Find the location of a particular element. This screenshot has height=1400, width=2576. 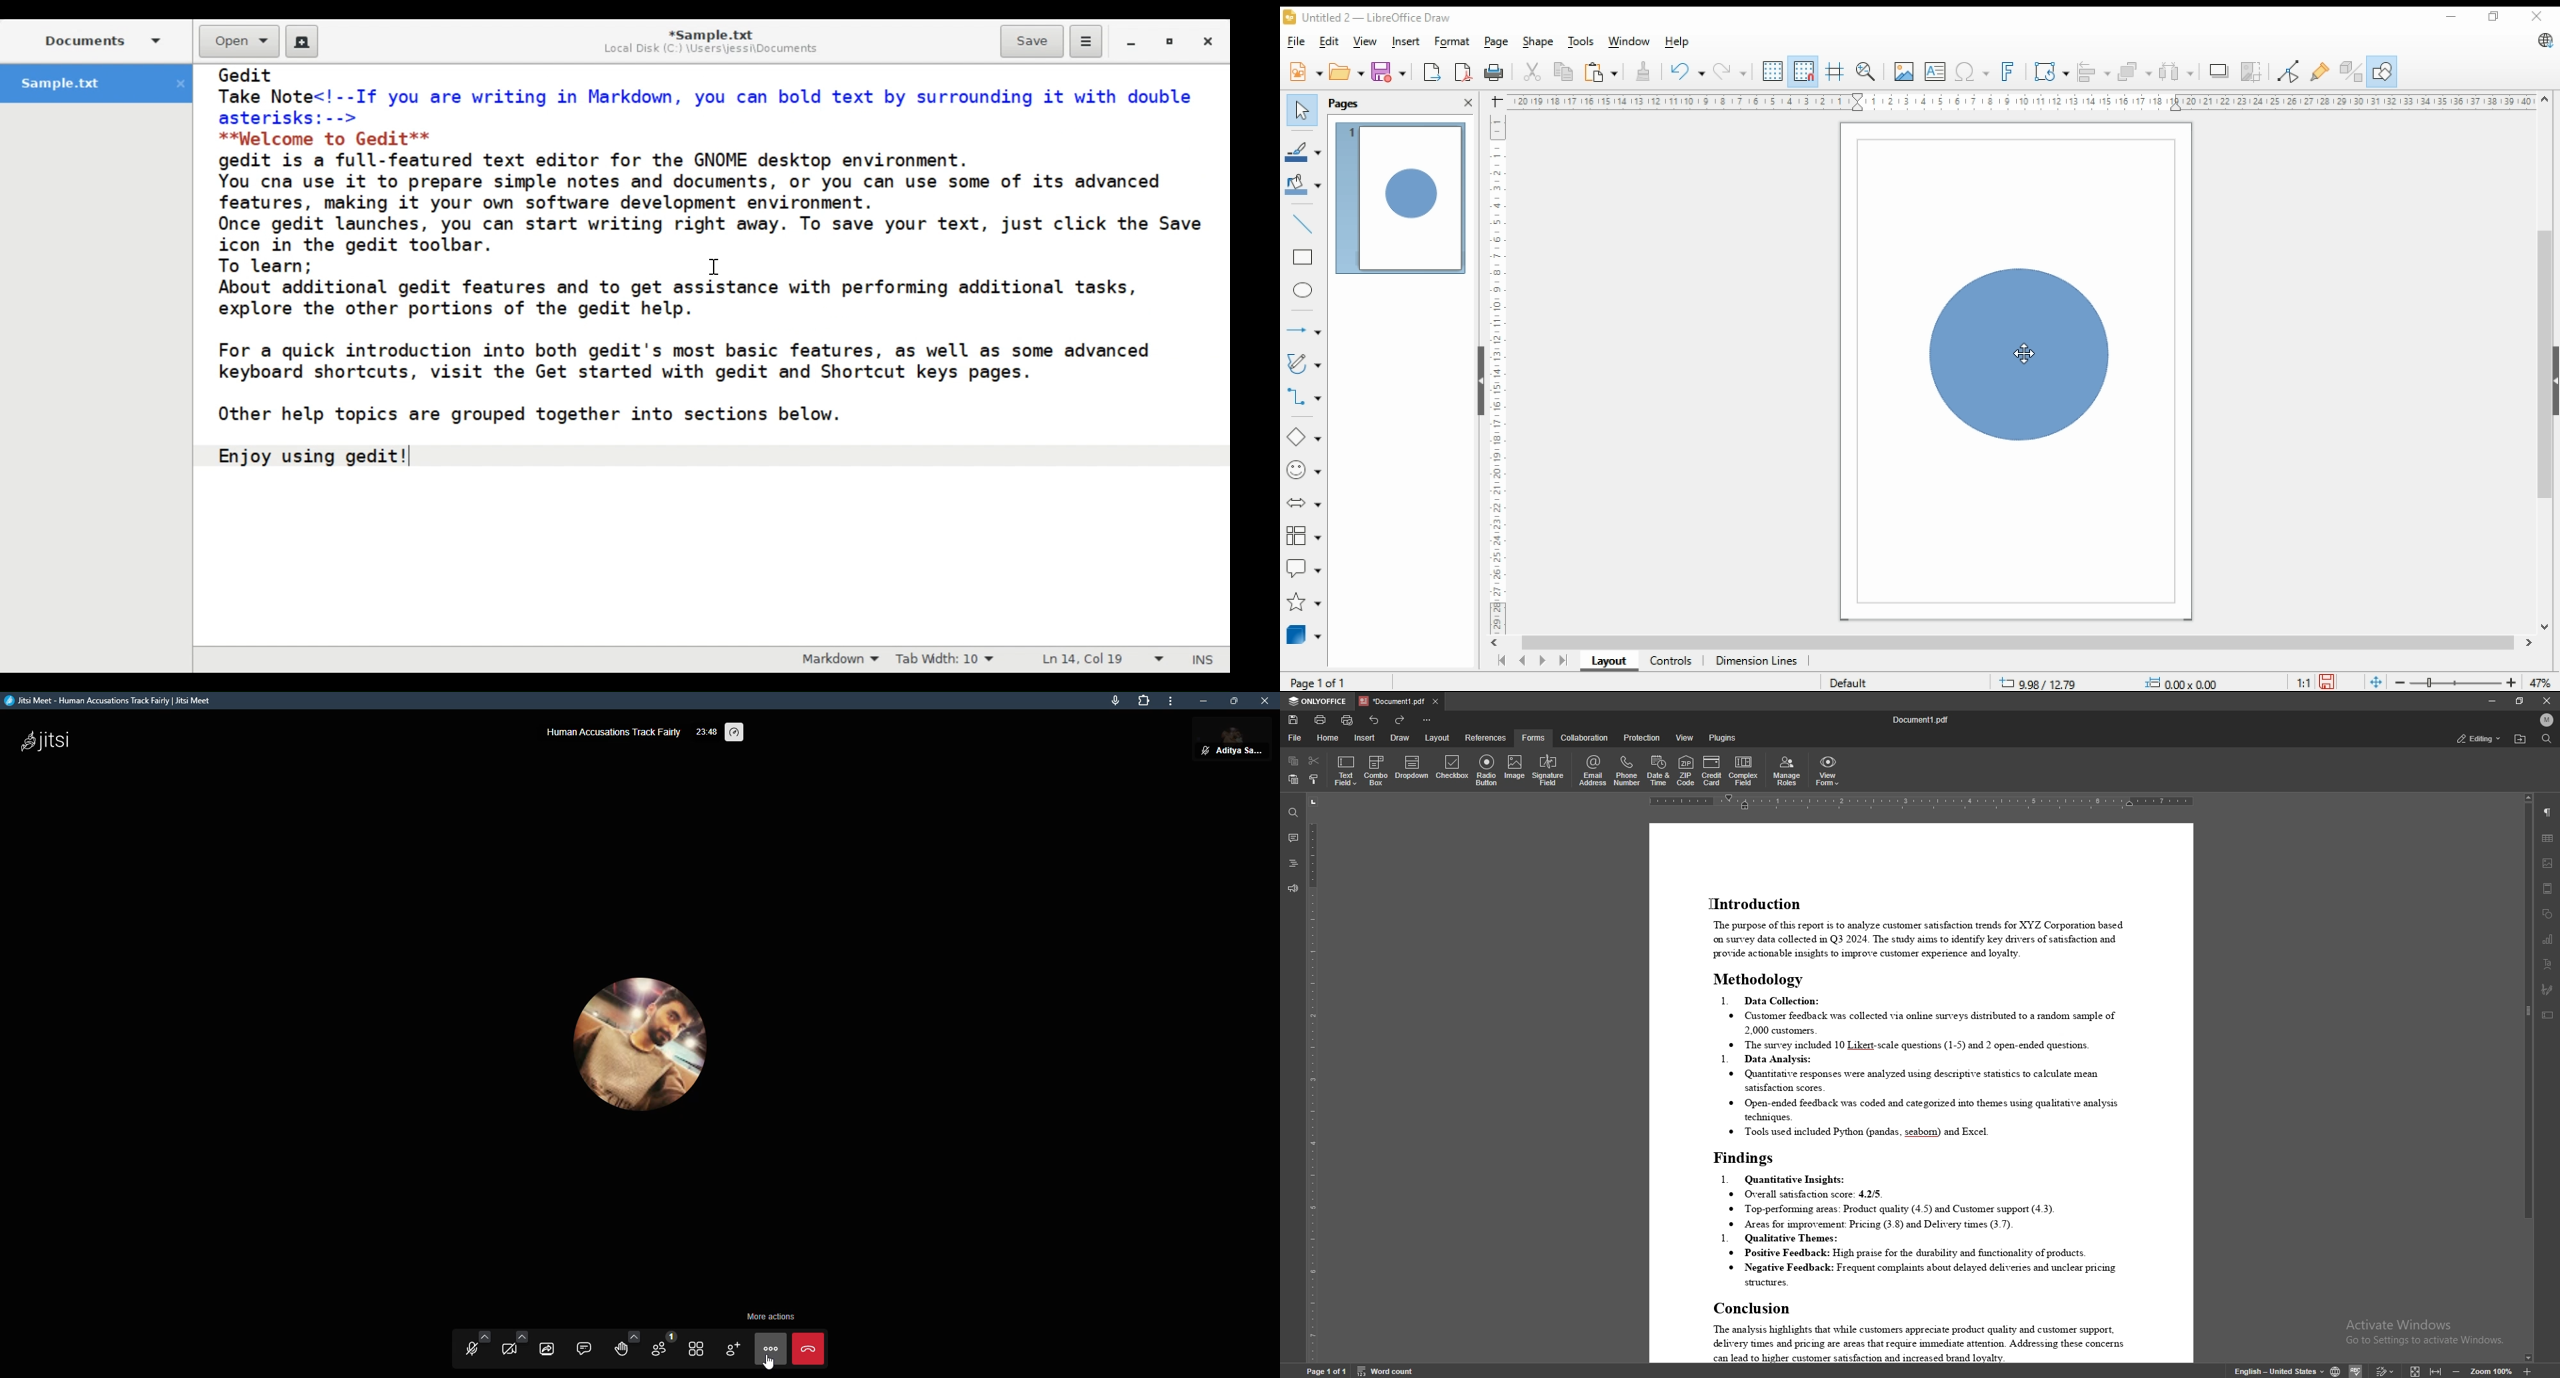

scroll bar is located at coordinates (2526, 1080).